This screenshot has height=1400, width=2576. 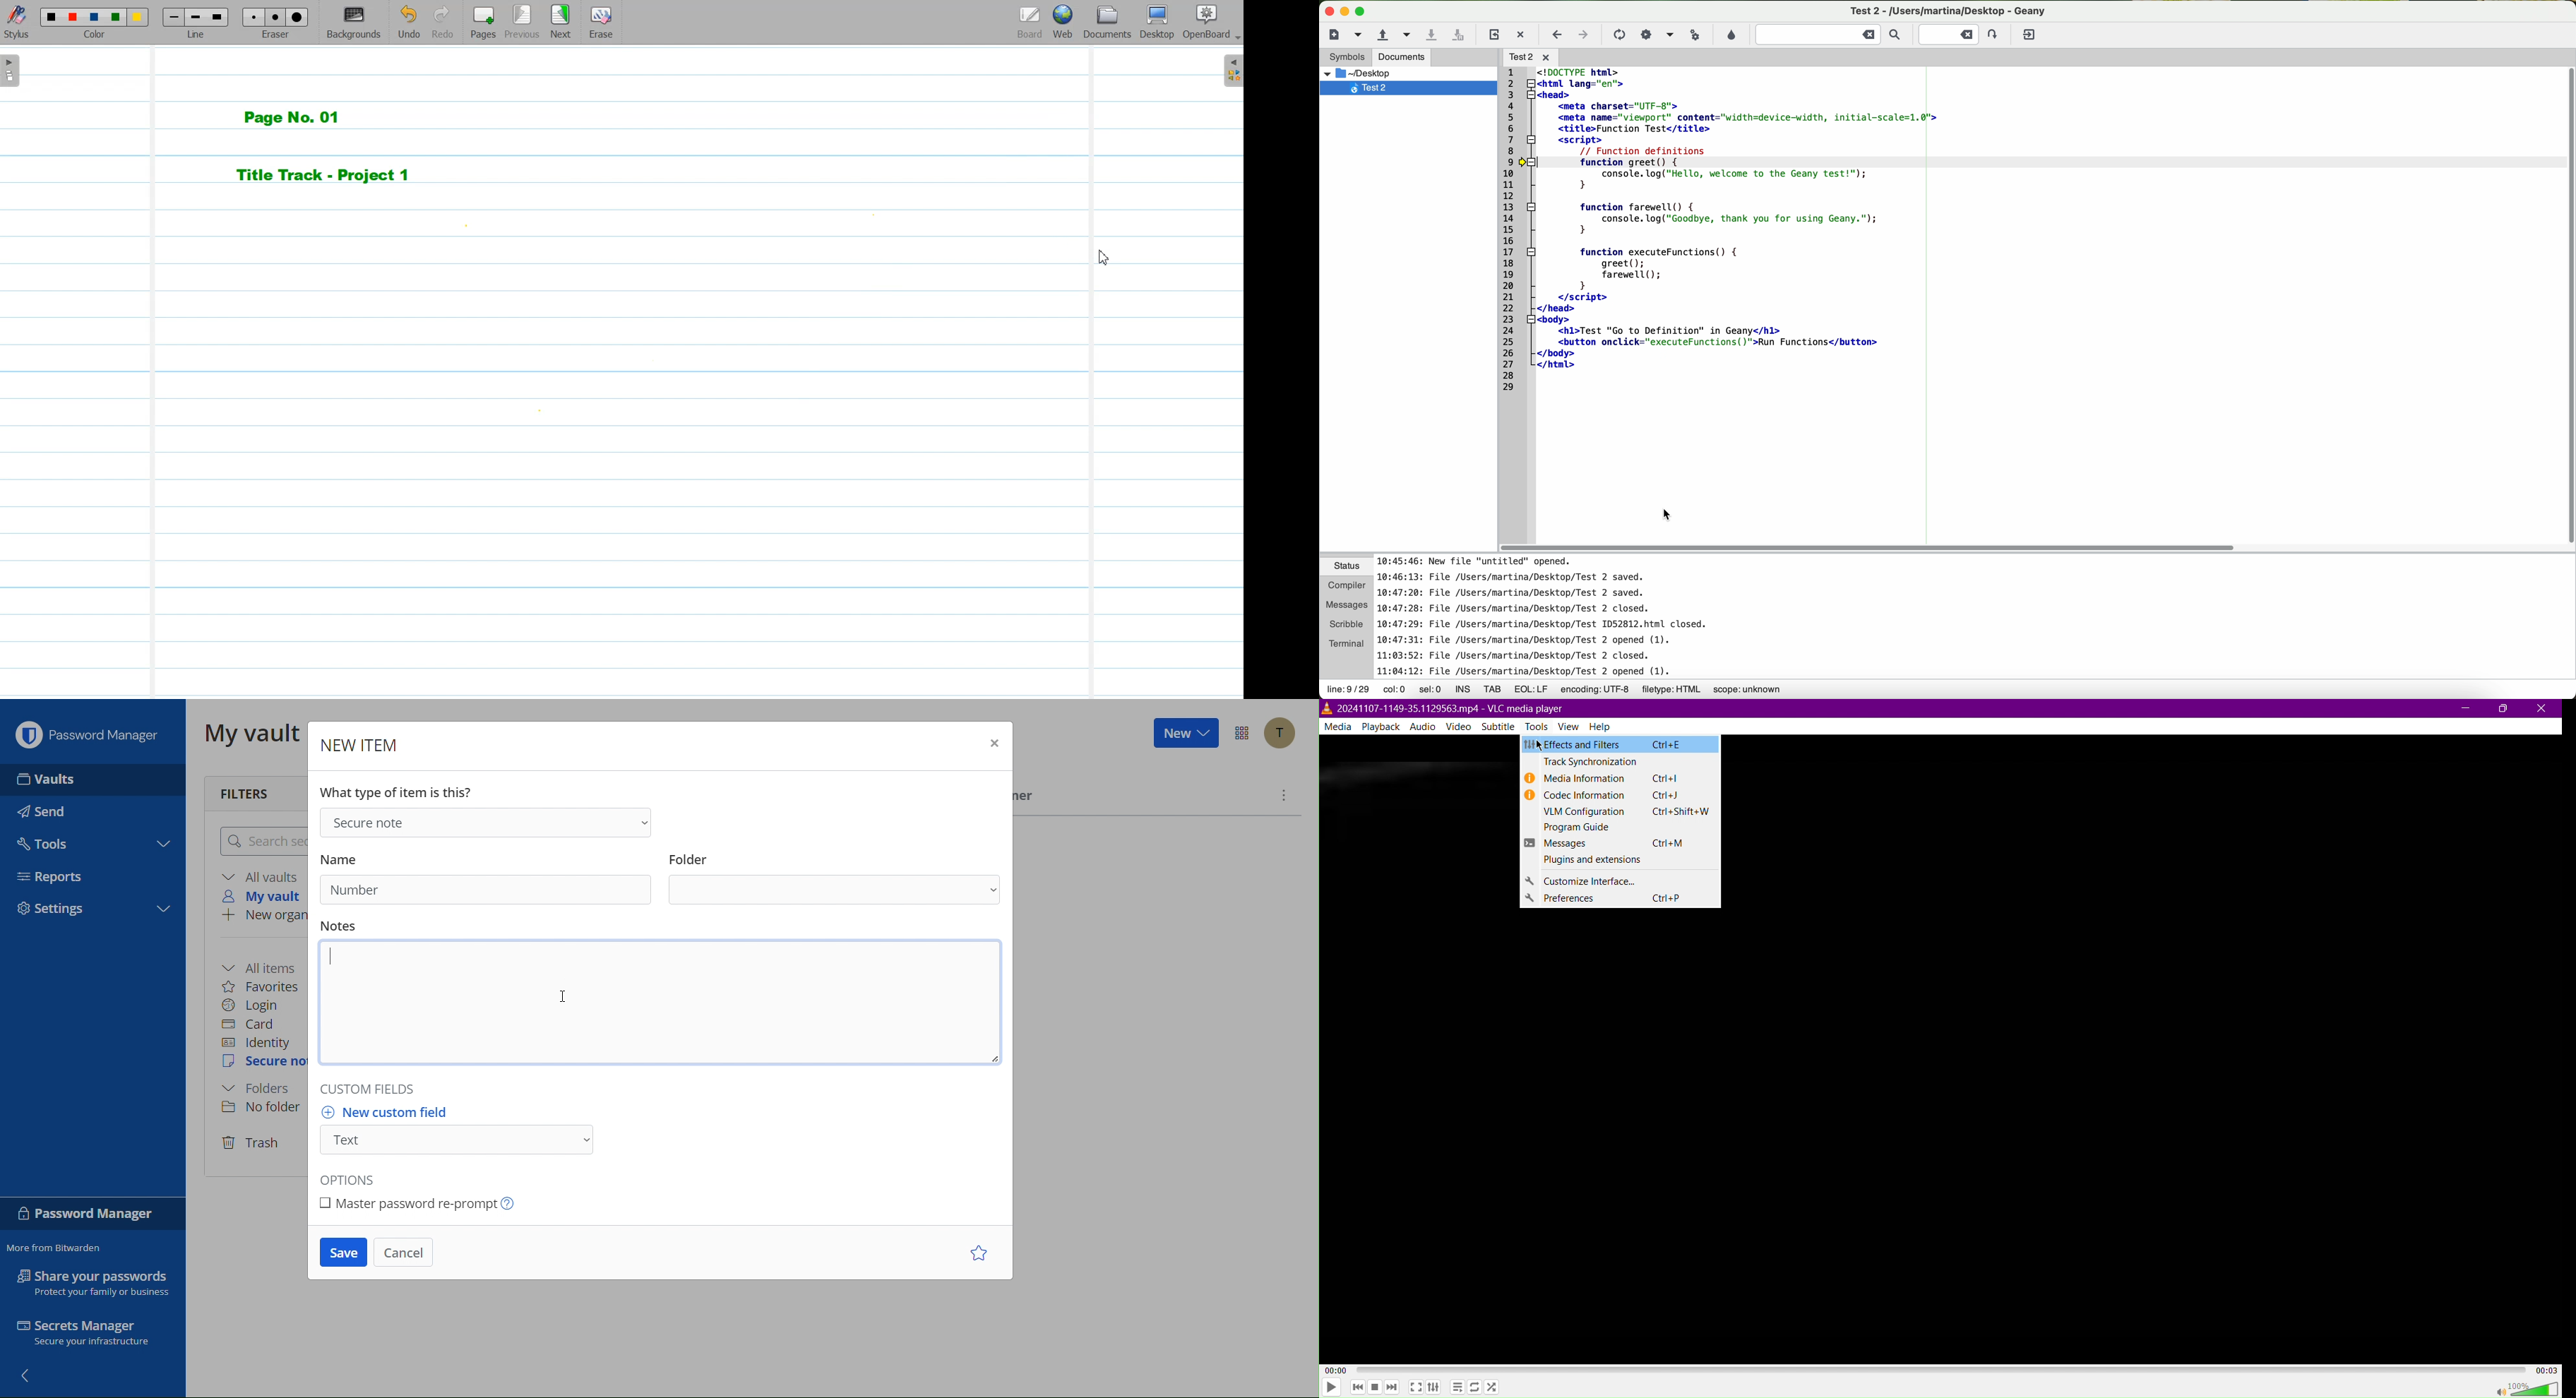 What do you see at coordinates (1461, 726) in the screenshot?
I see `Video` at bounding box center [1461, 726].